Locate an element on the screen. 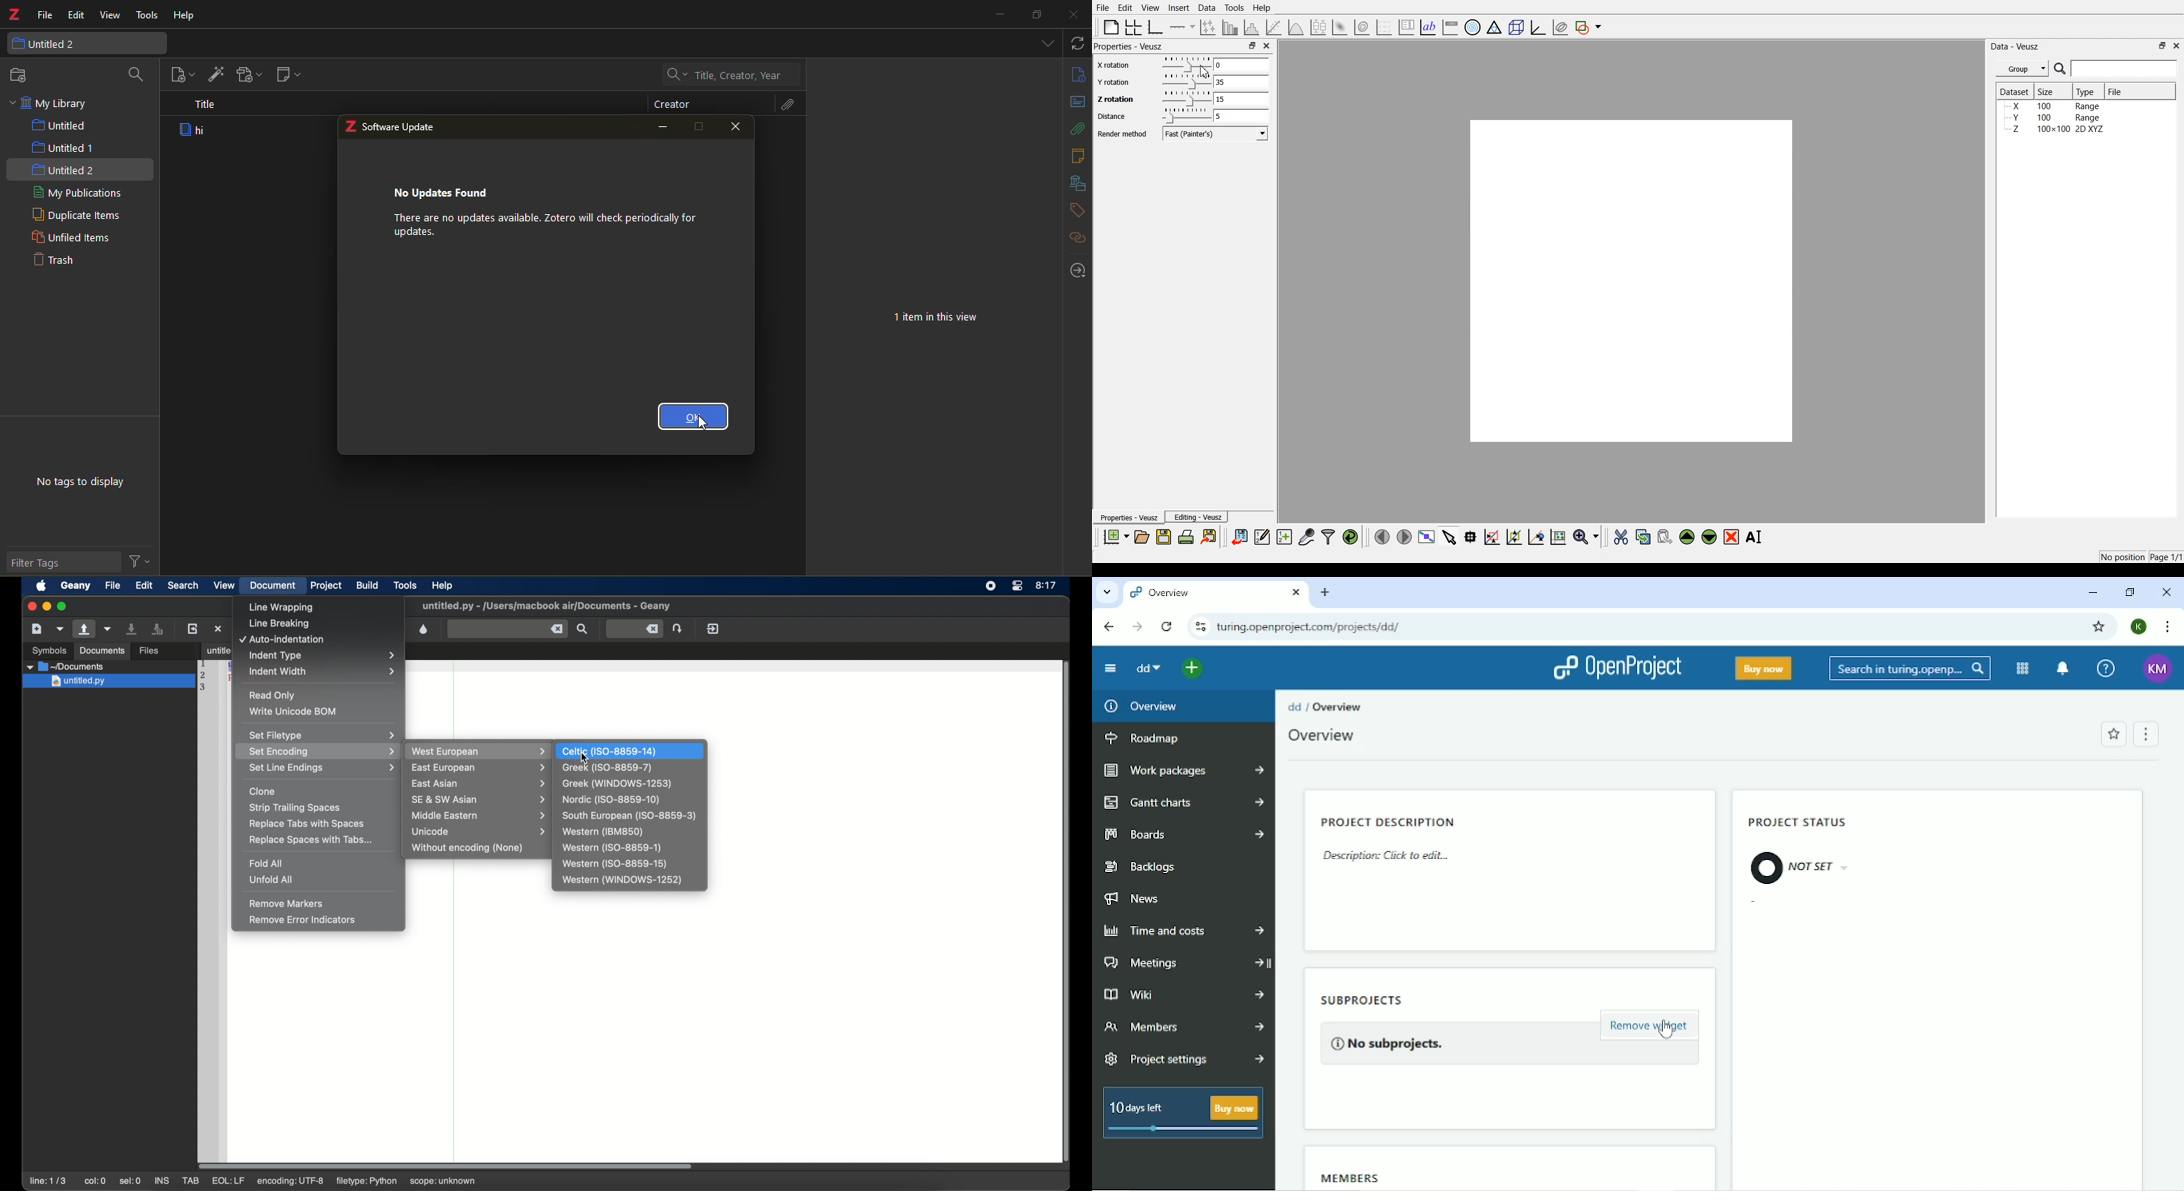 This screenshot has width=2184, height=1204. tab is located at coordinates (190, 1181).